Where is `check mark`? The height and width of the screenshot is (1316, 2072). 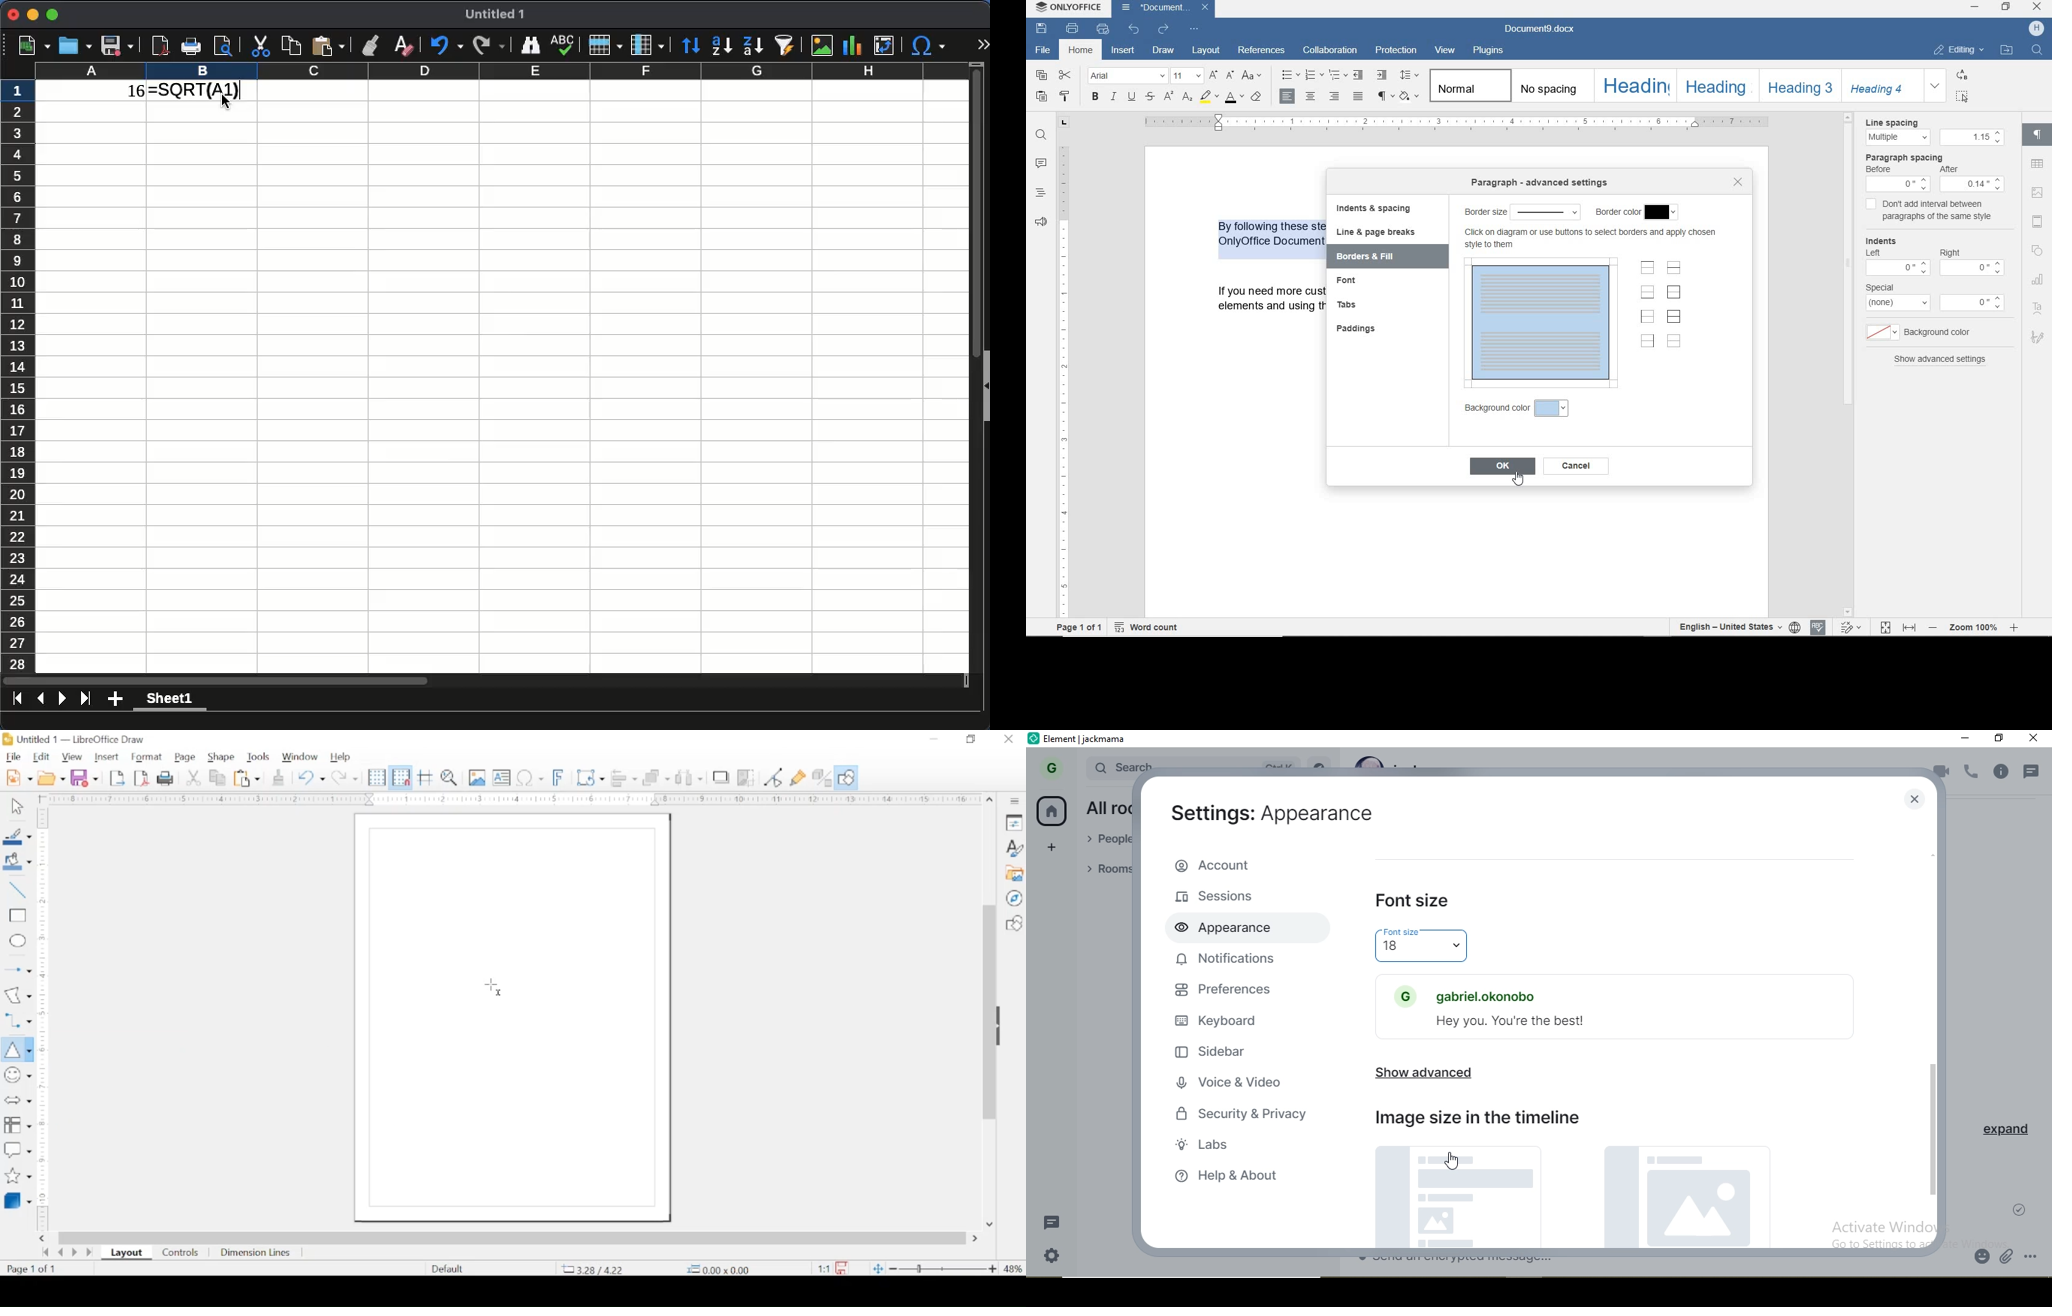
check mark is located at coordinates (2023, 1208).